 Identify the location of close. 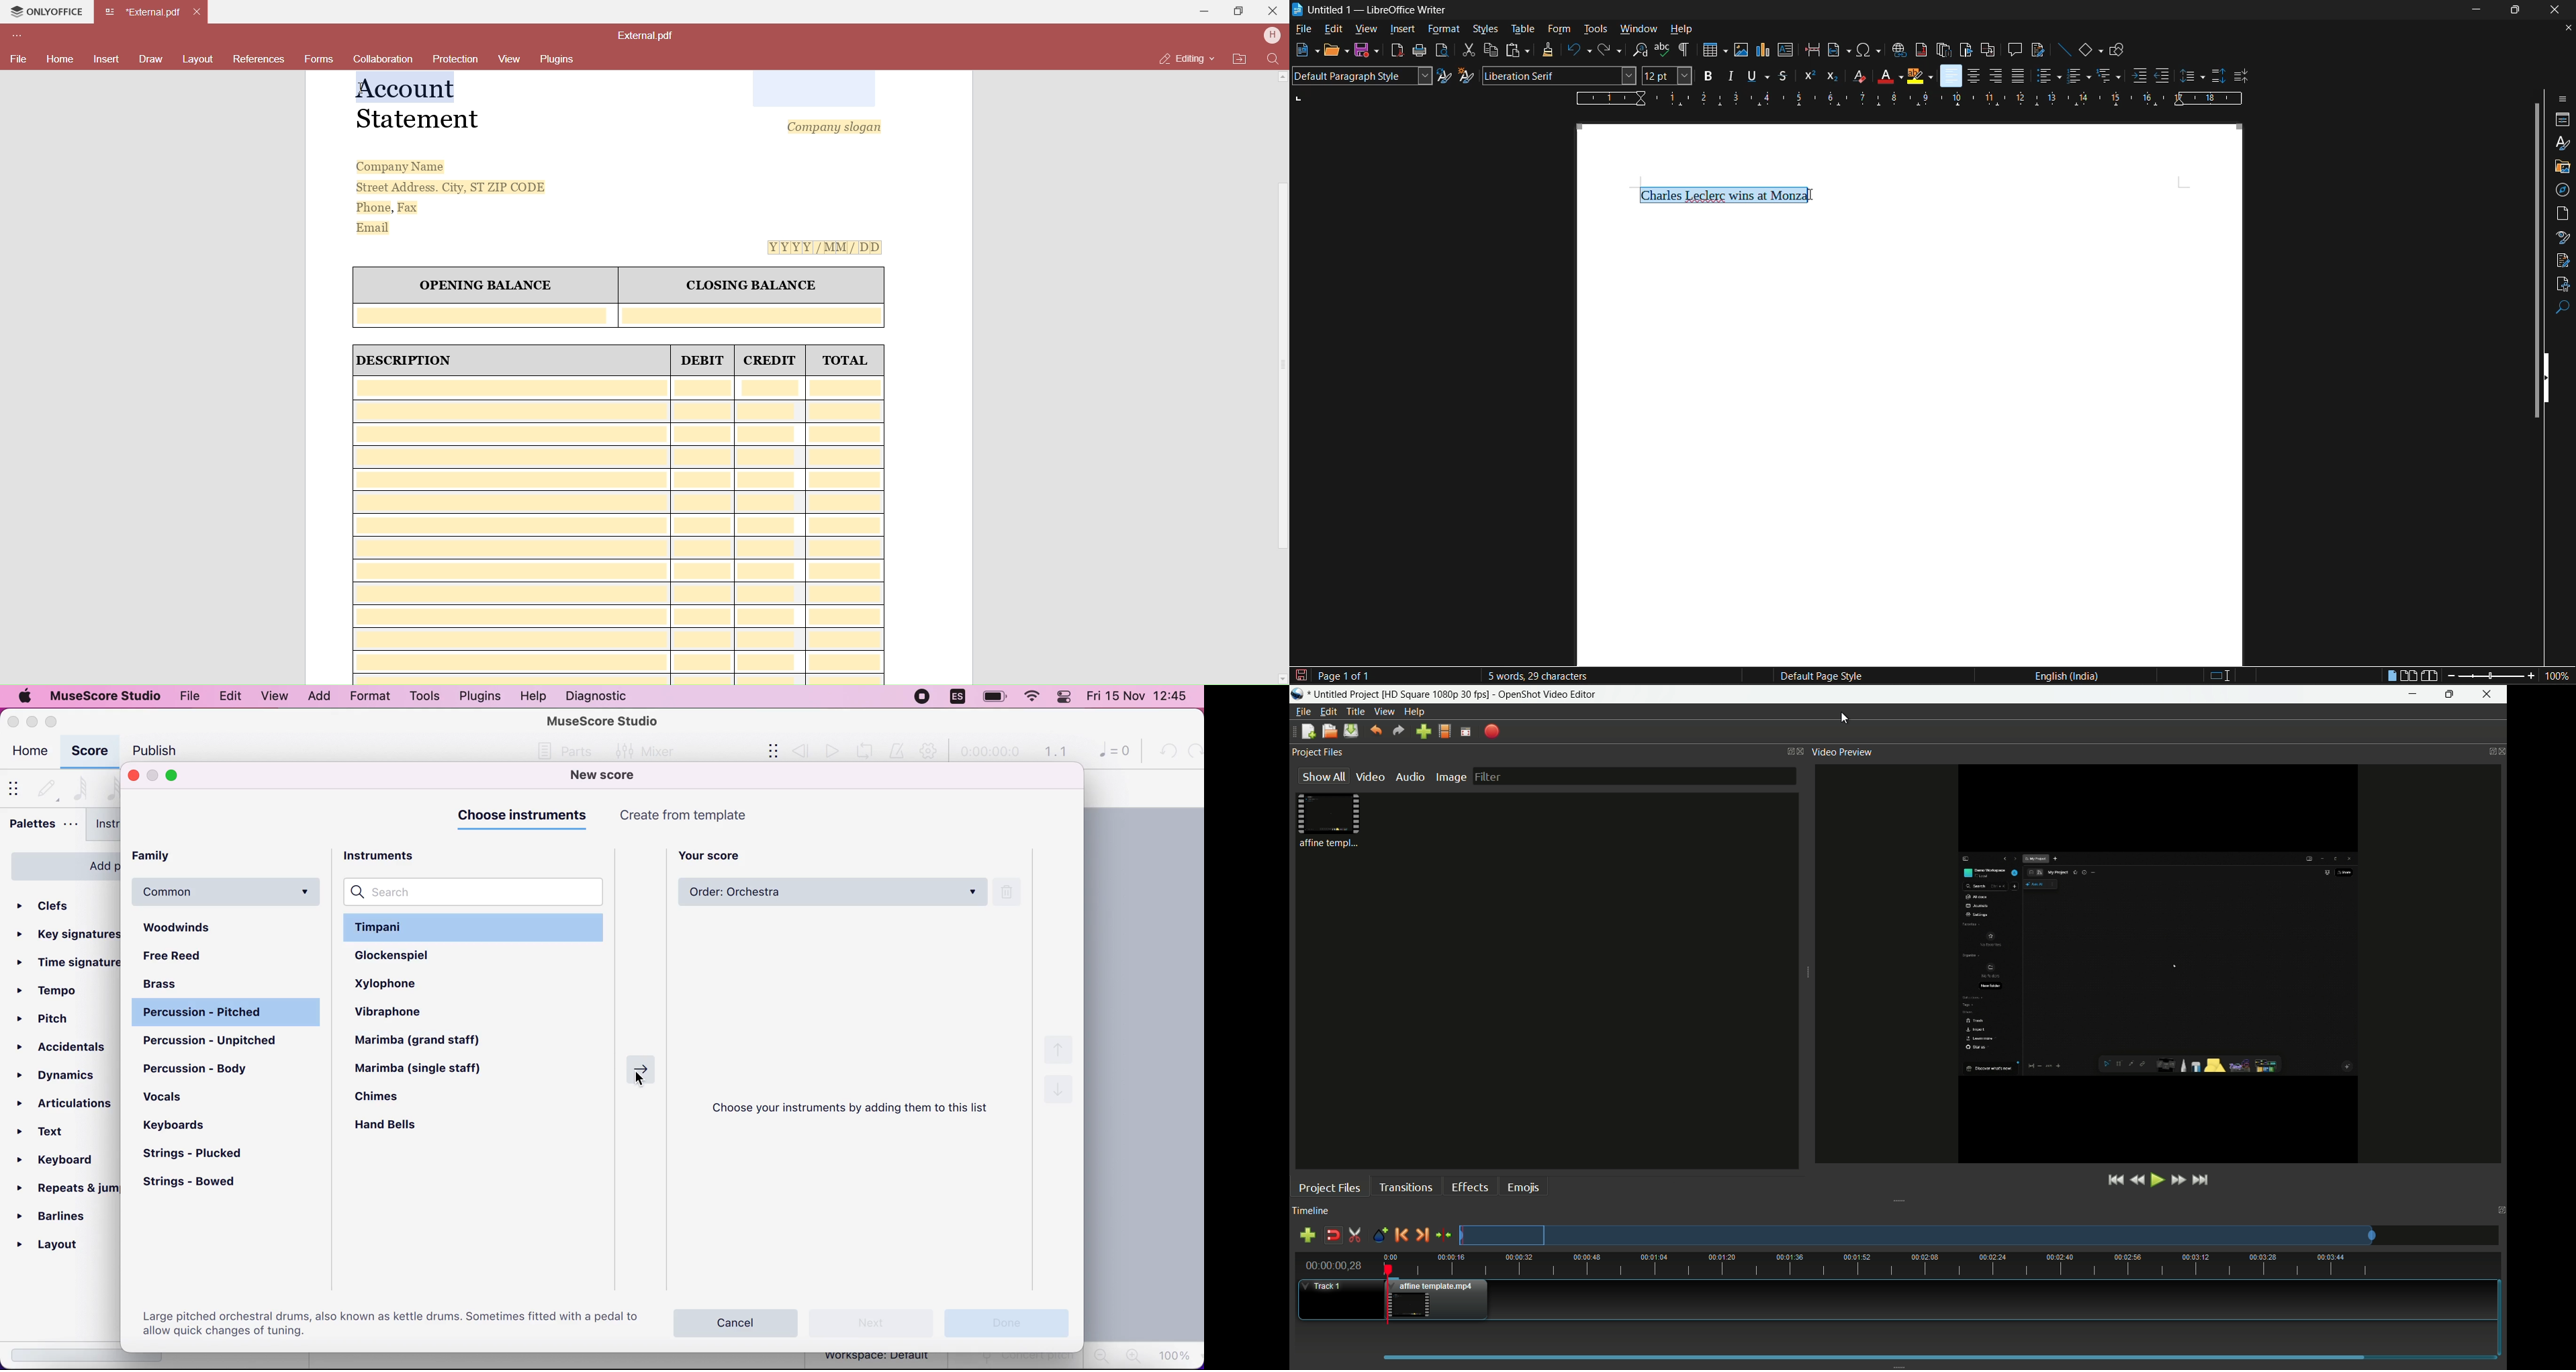
(133, 775).